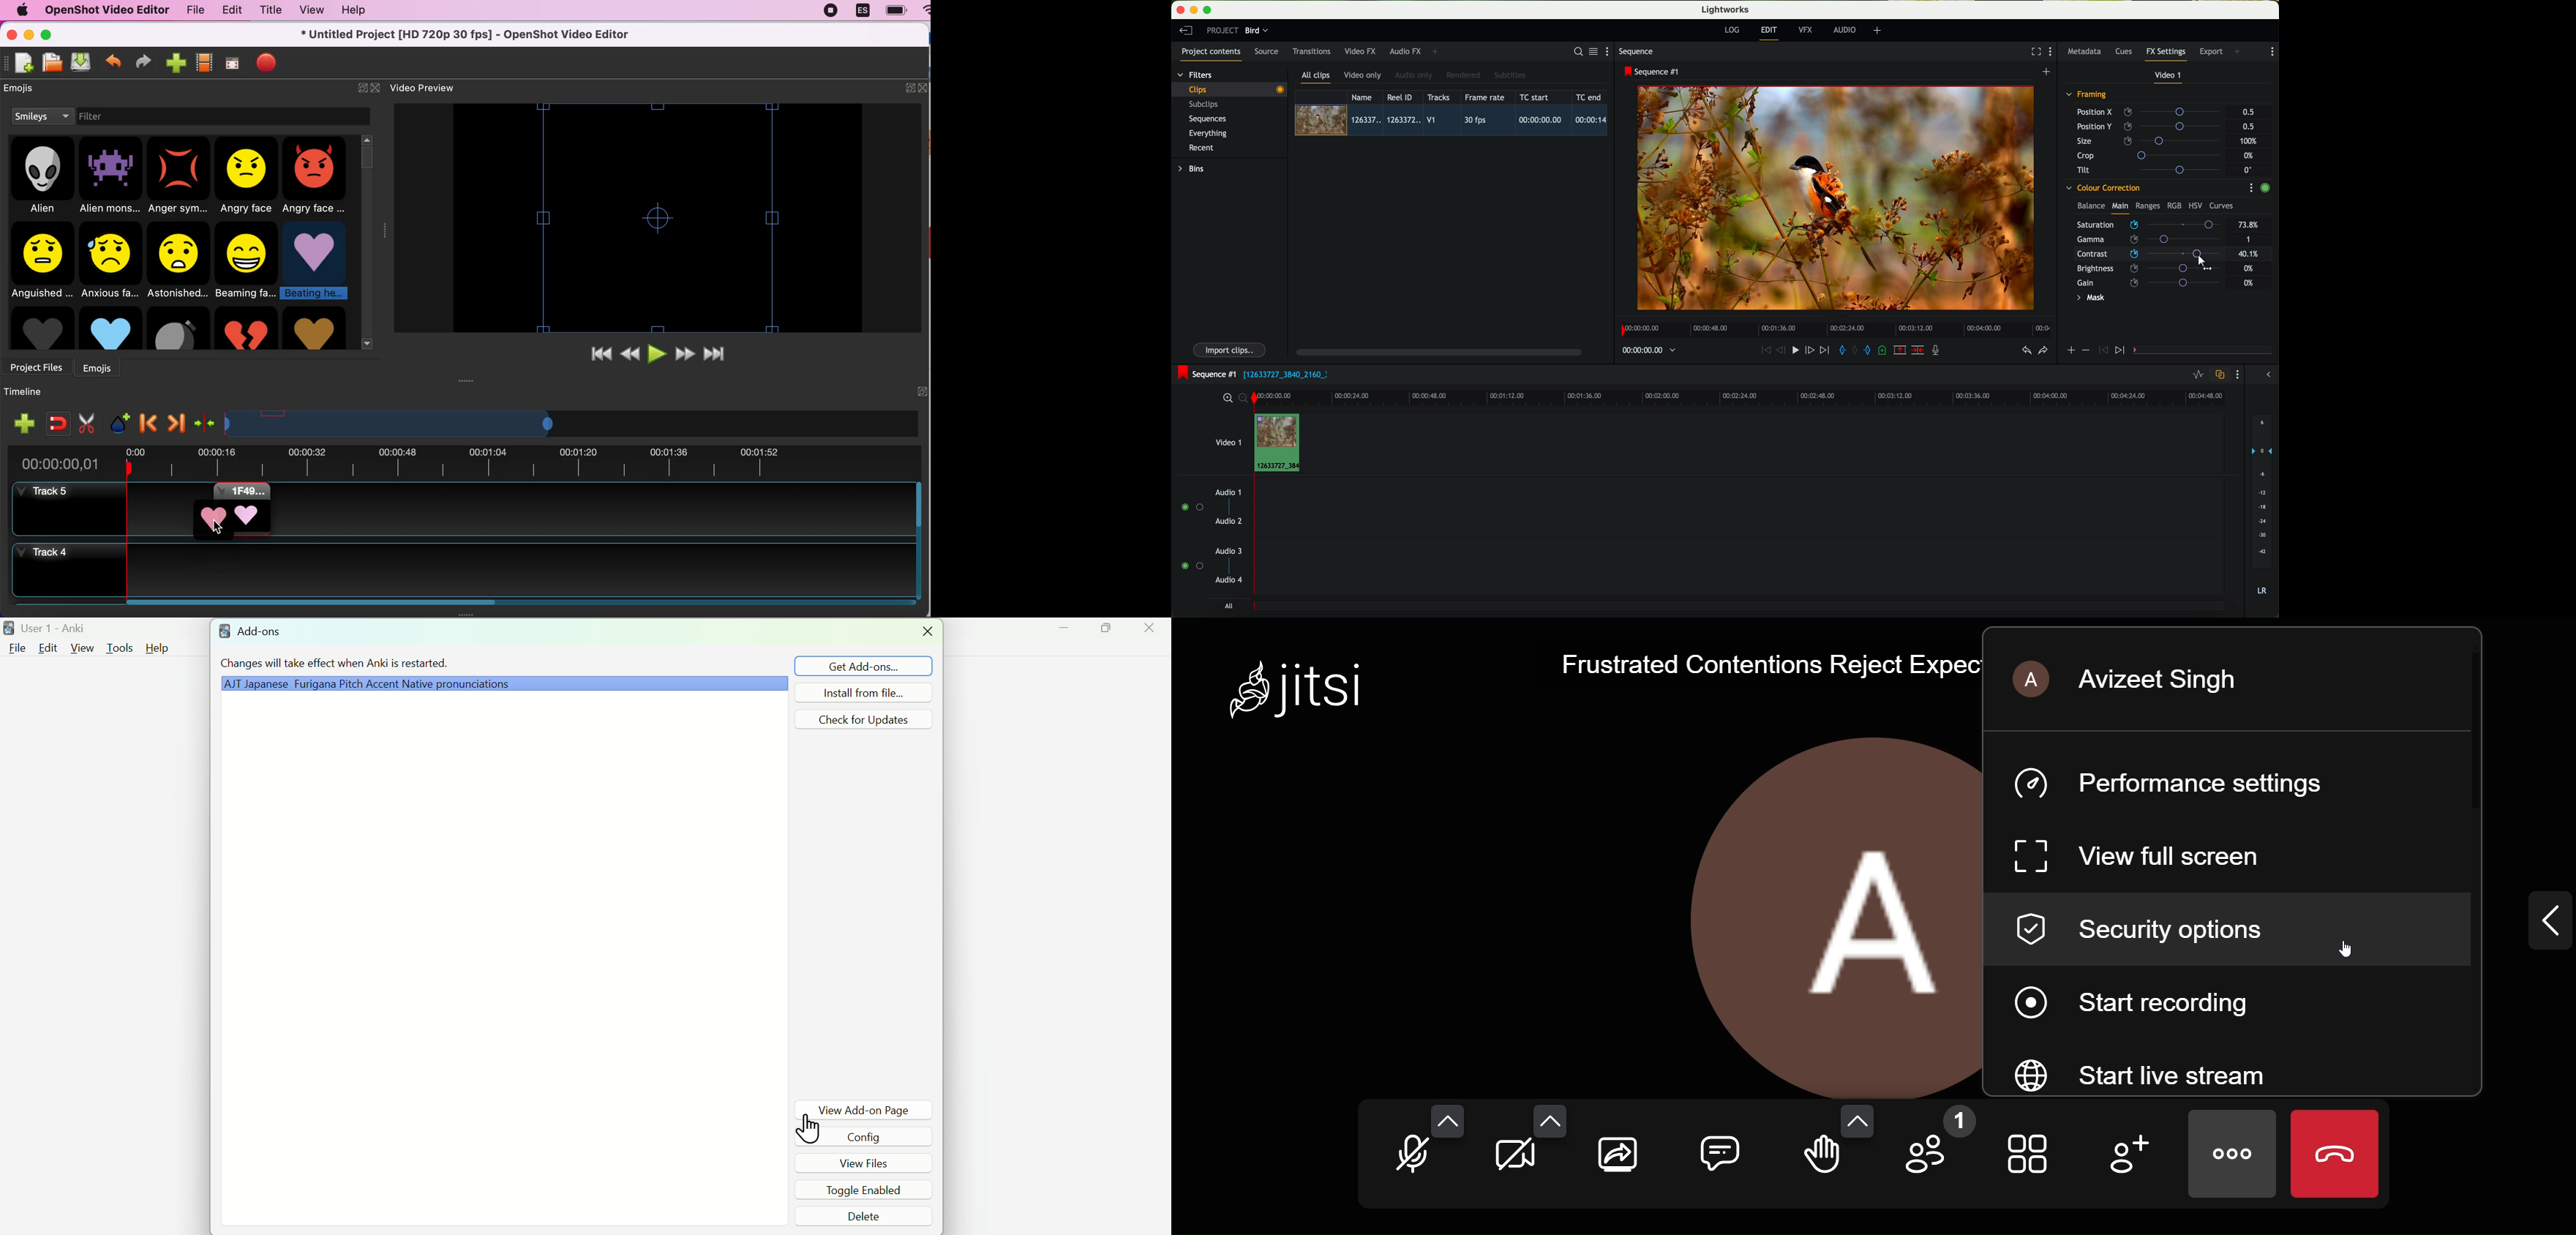 The height and width of the screenshot is (1260, 2576). Describe the element at coordinates (866, 692) in the screenshot. I see `Install from file...` at that location.